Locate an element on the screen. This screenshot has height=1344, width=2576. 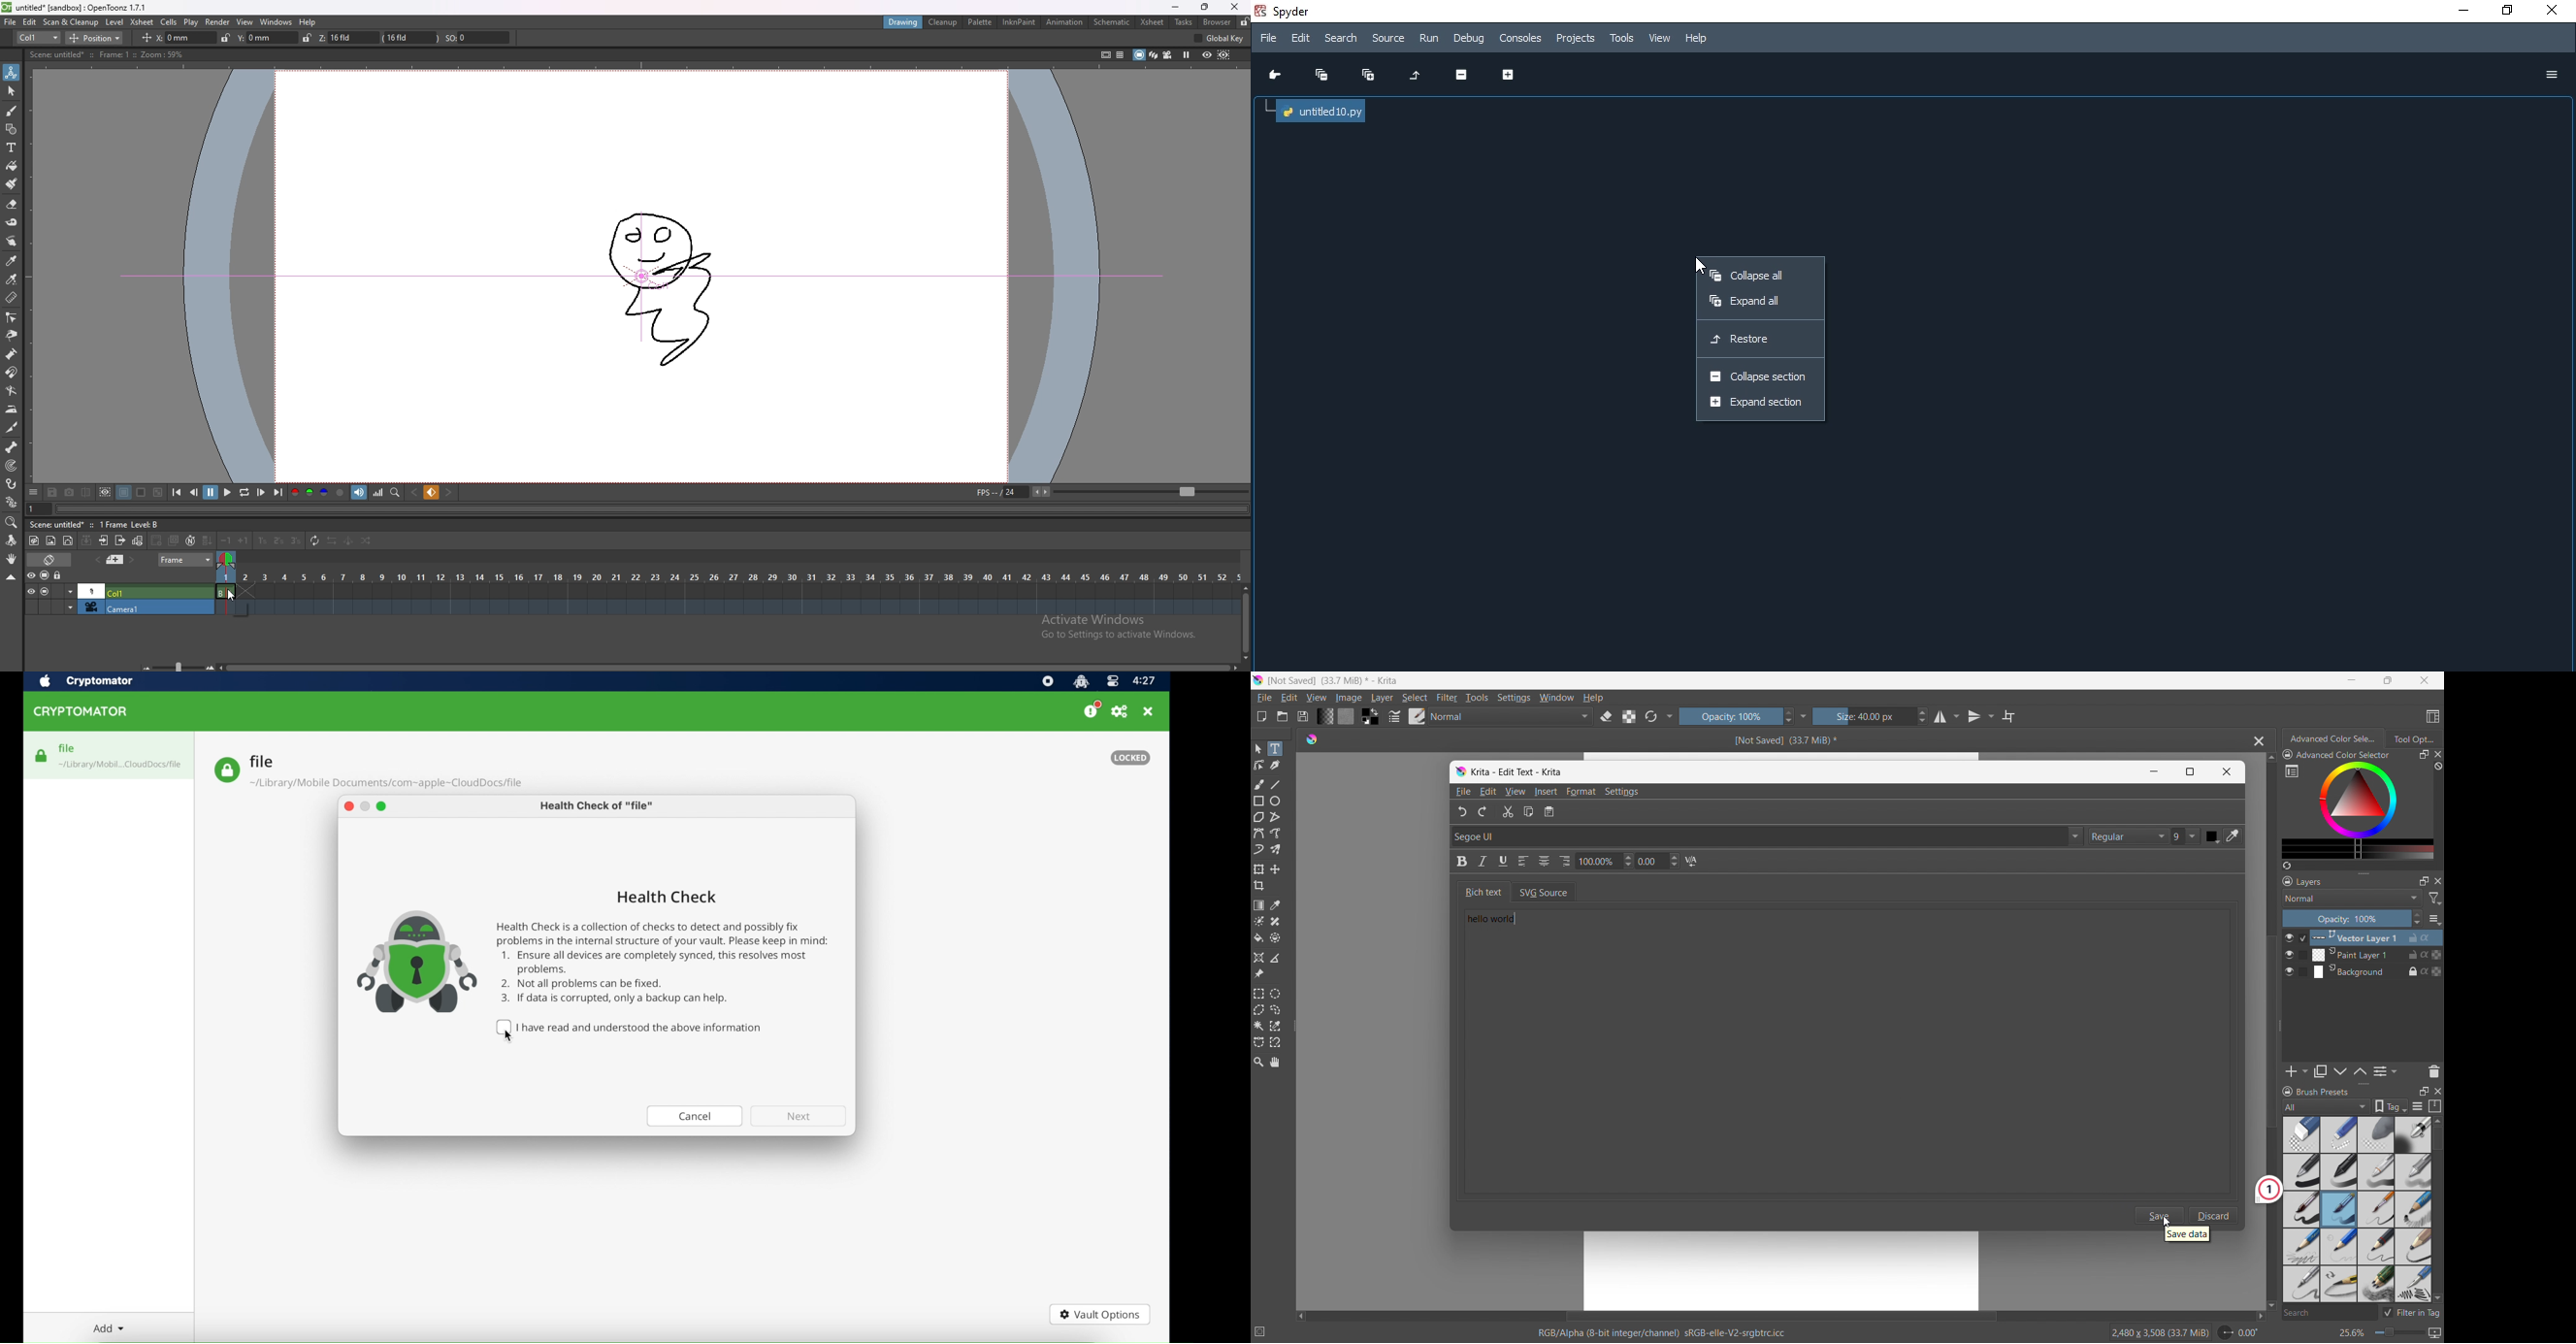
measure the distance between two points is located at coordinates (1276, 958).